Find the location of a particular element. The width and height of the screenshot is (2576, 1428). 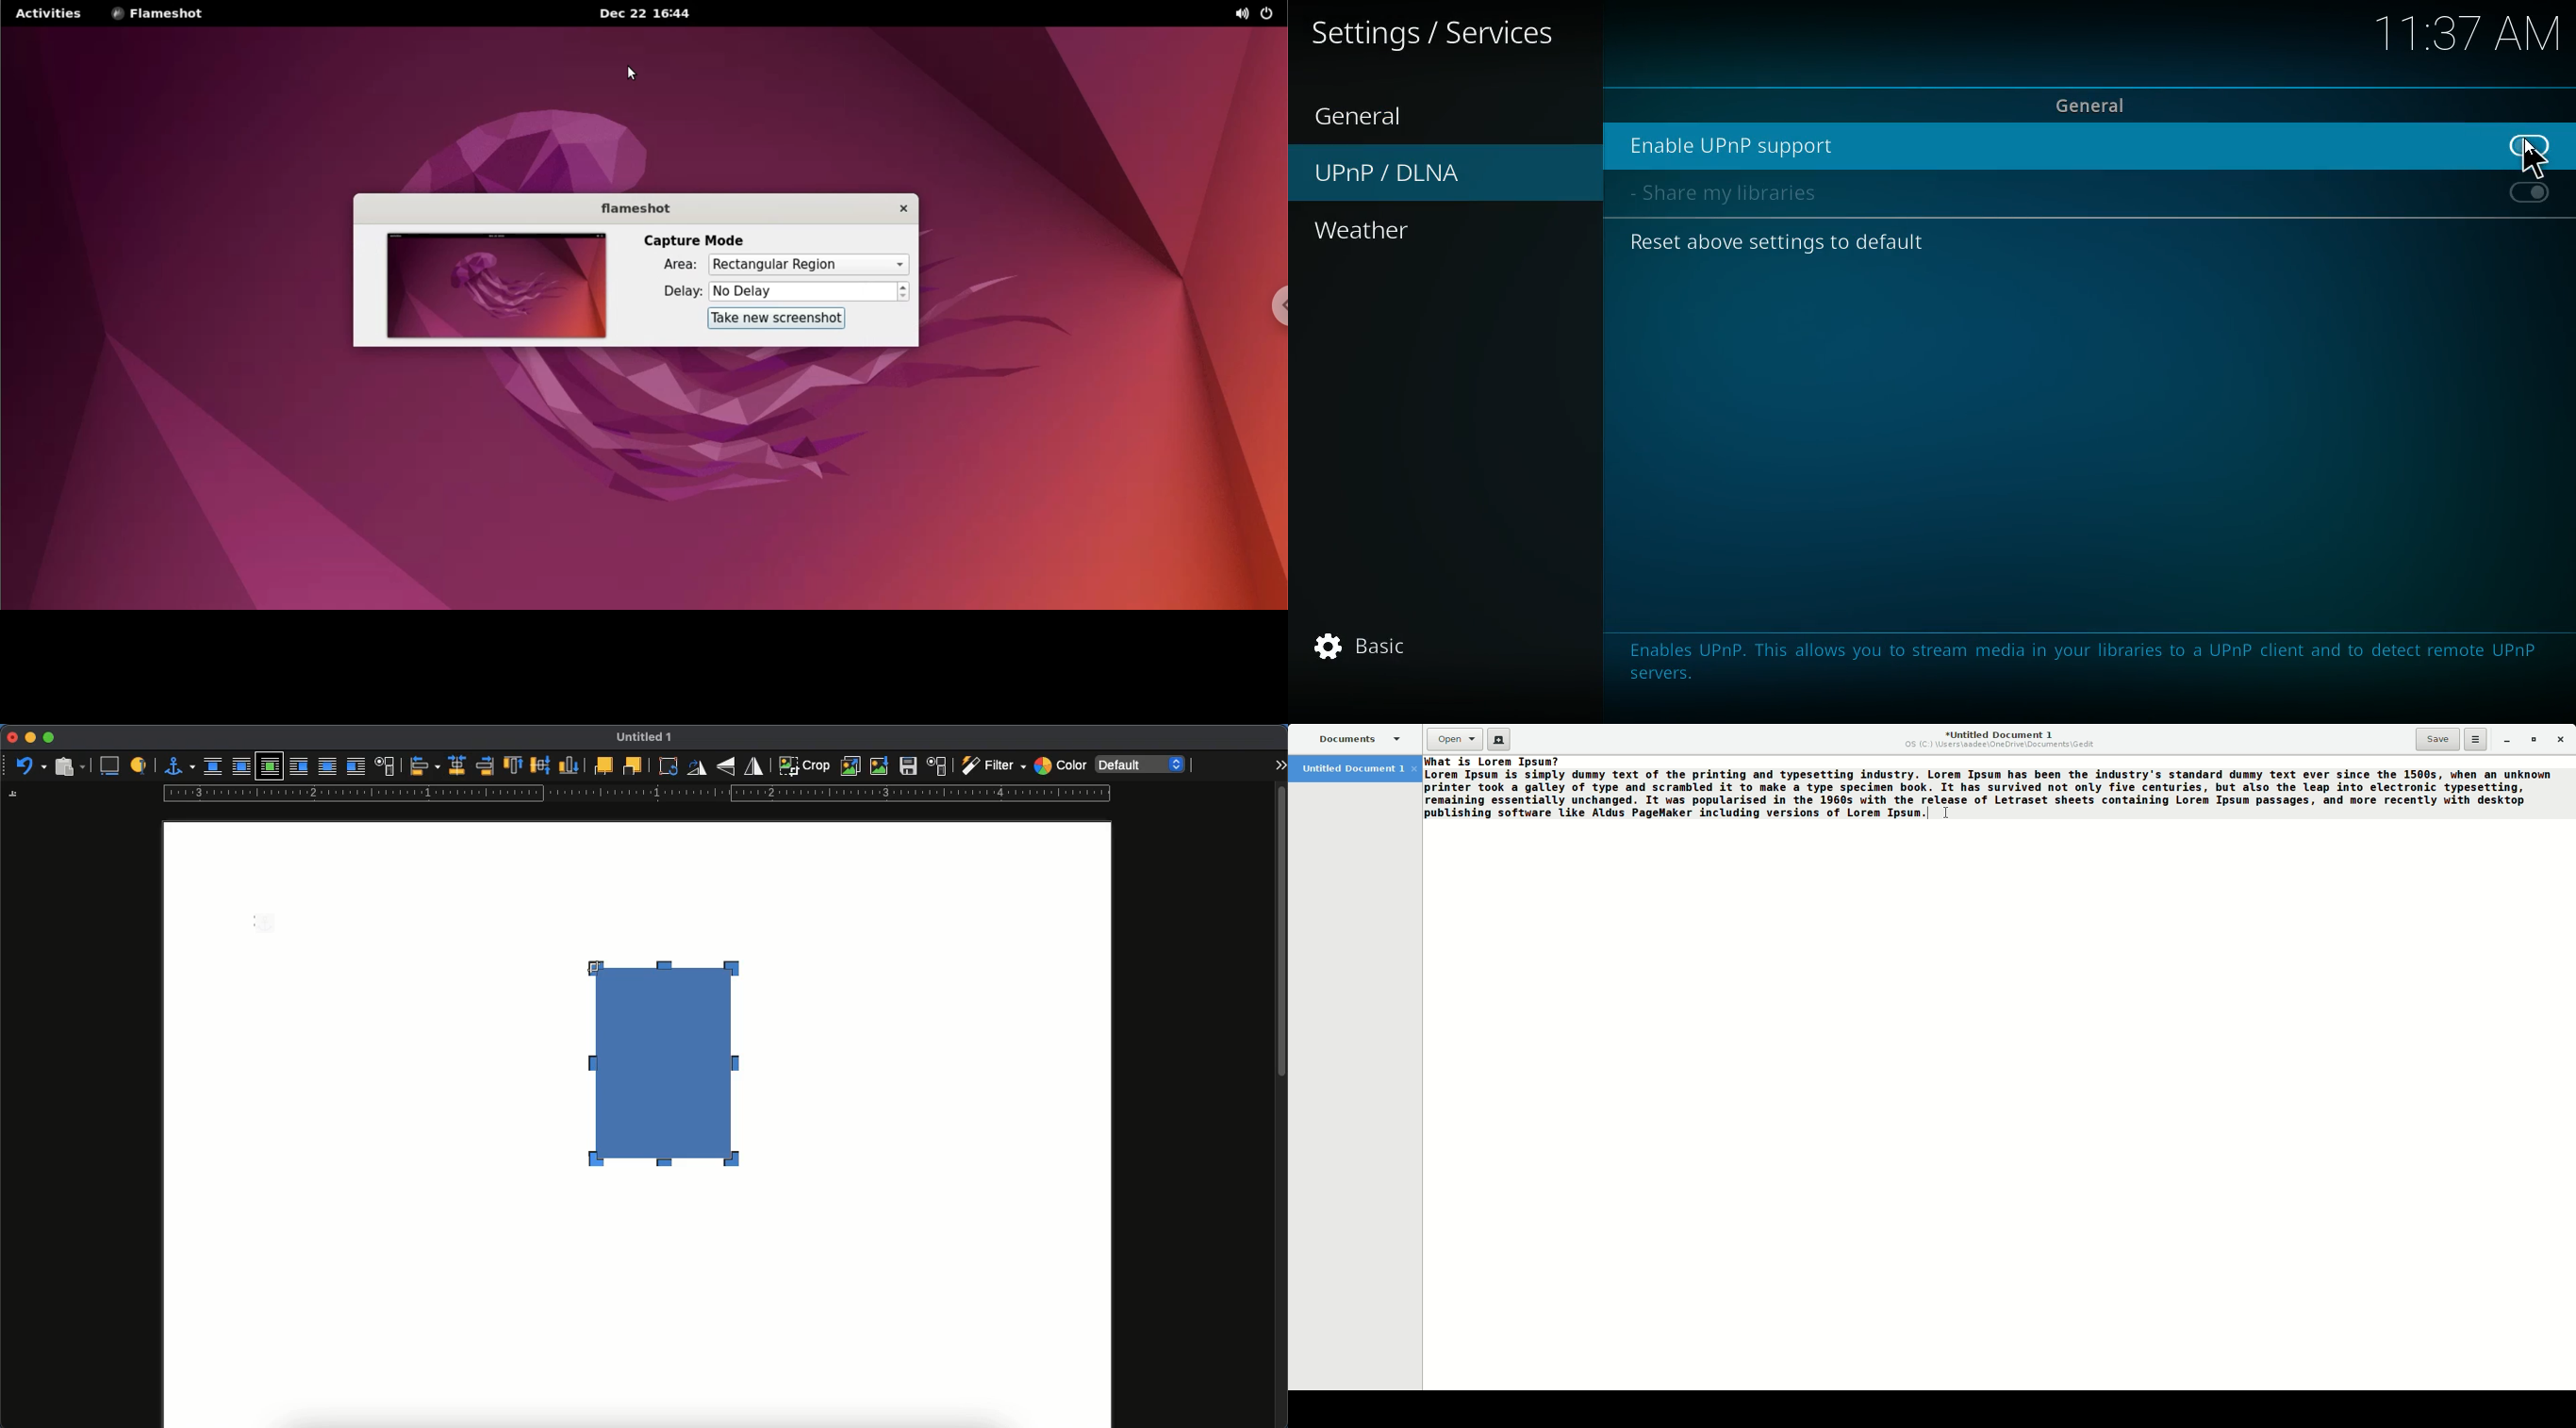

New is located at coordinates (1501, 741).